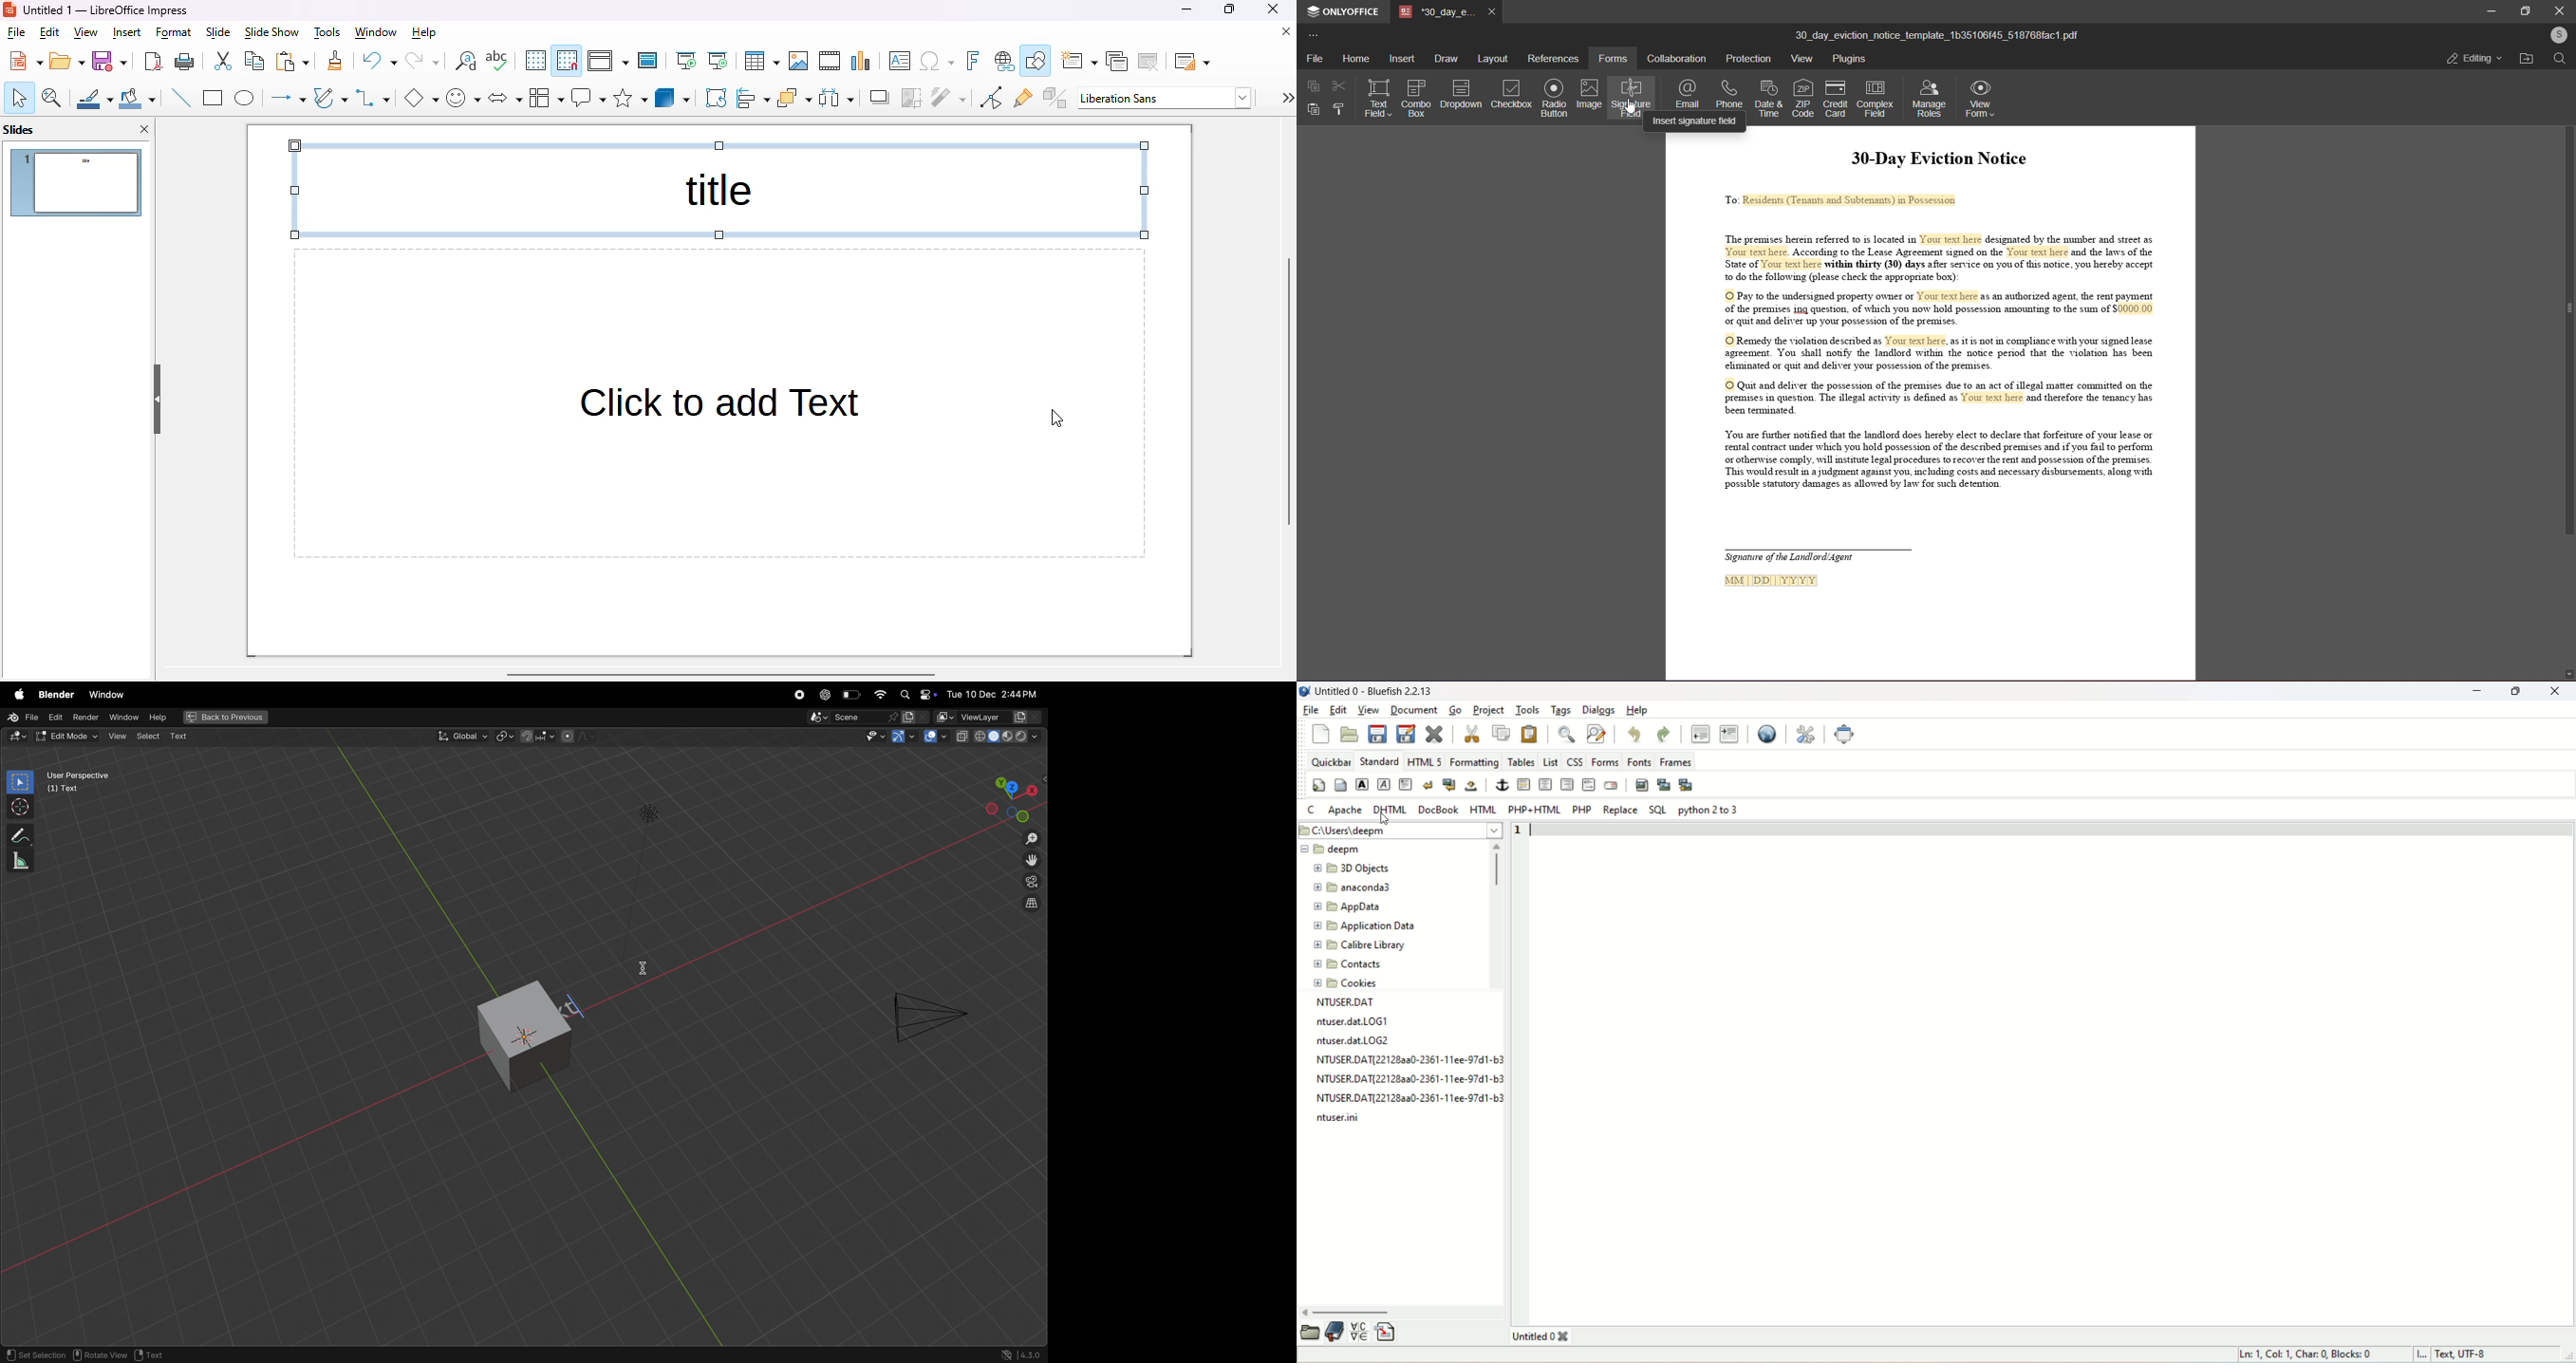 The height and width of the screenshot is (1372, 2576). Describe the element at coordinates (1036, 60) in the screenshot. I see `show draw functions` at that location.